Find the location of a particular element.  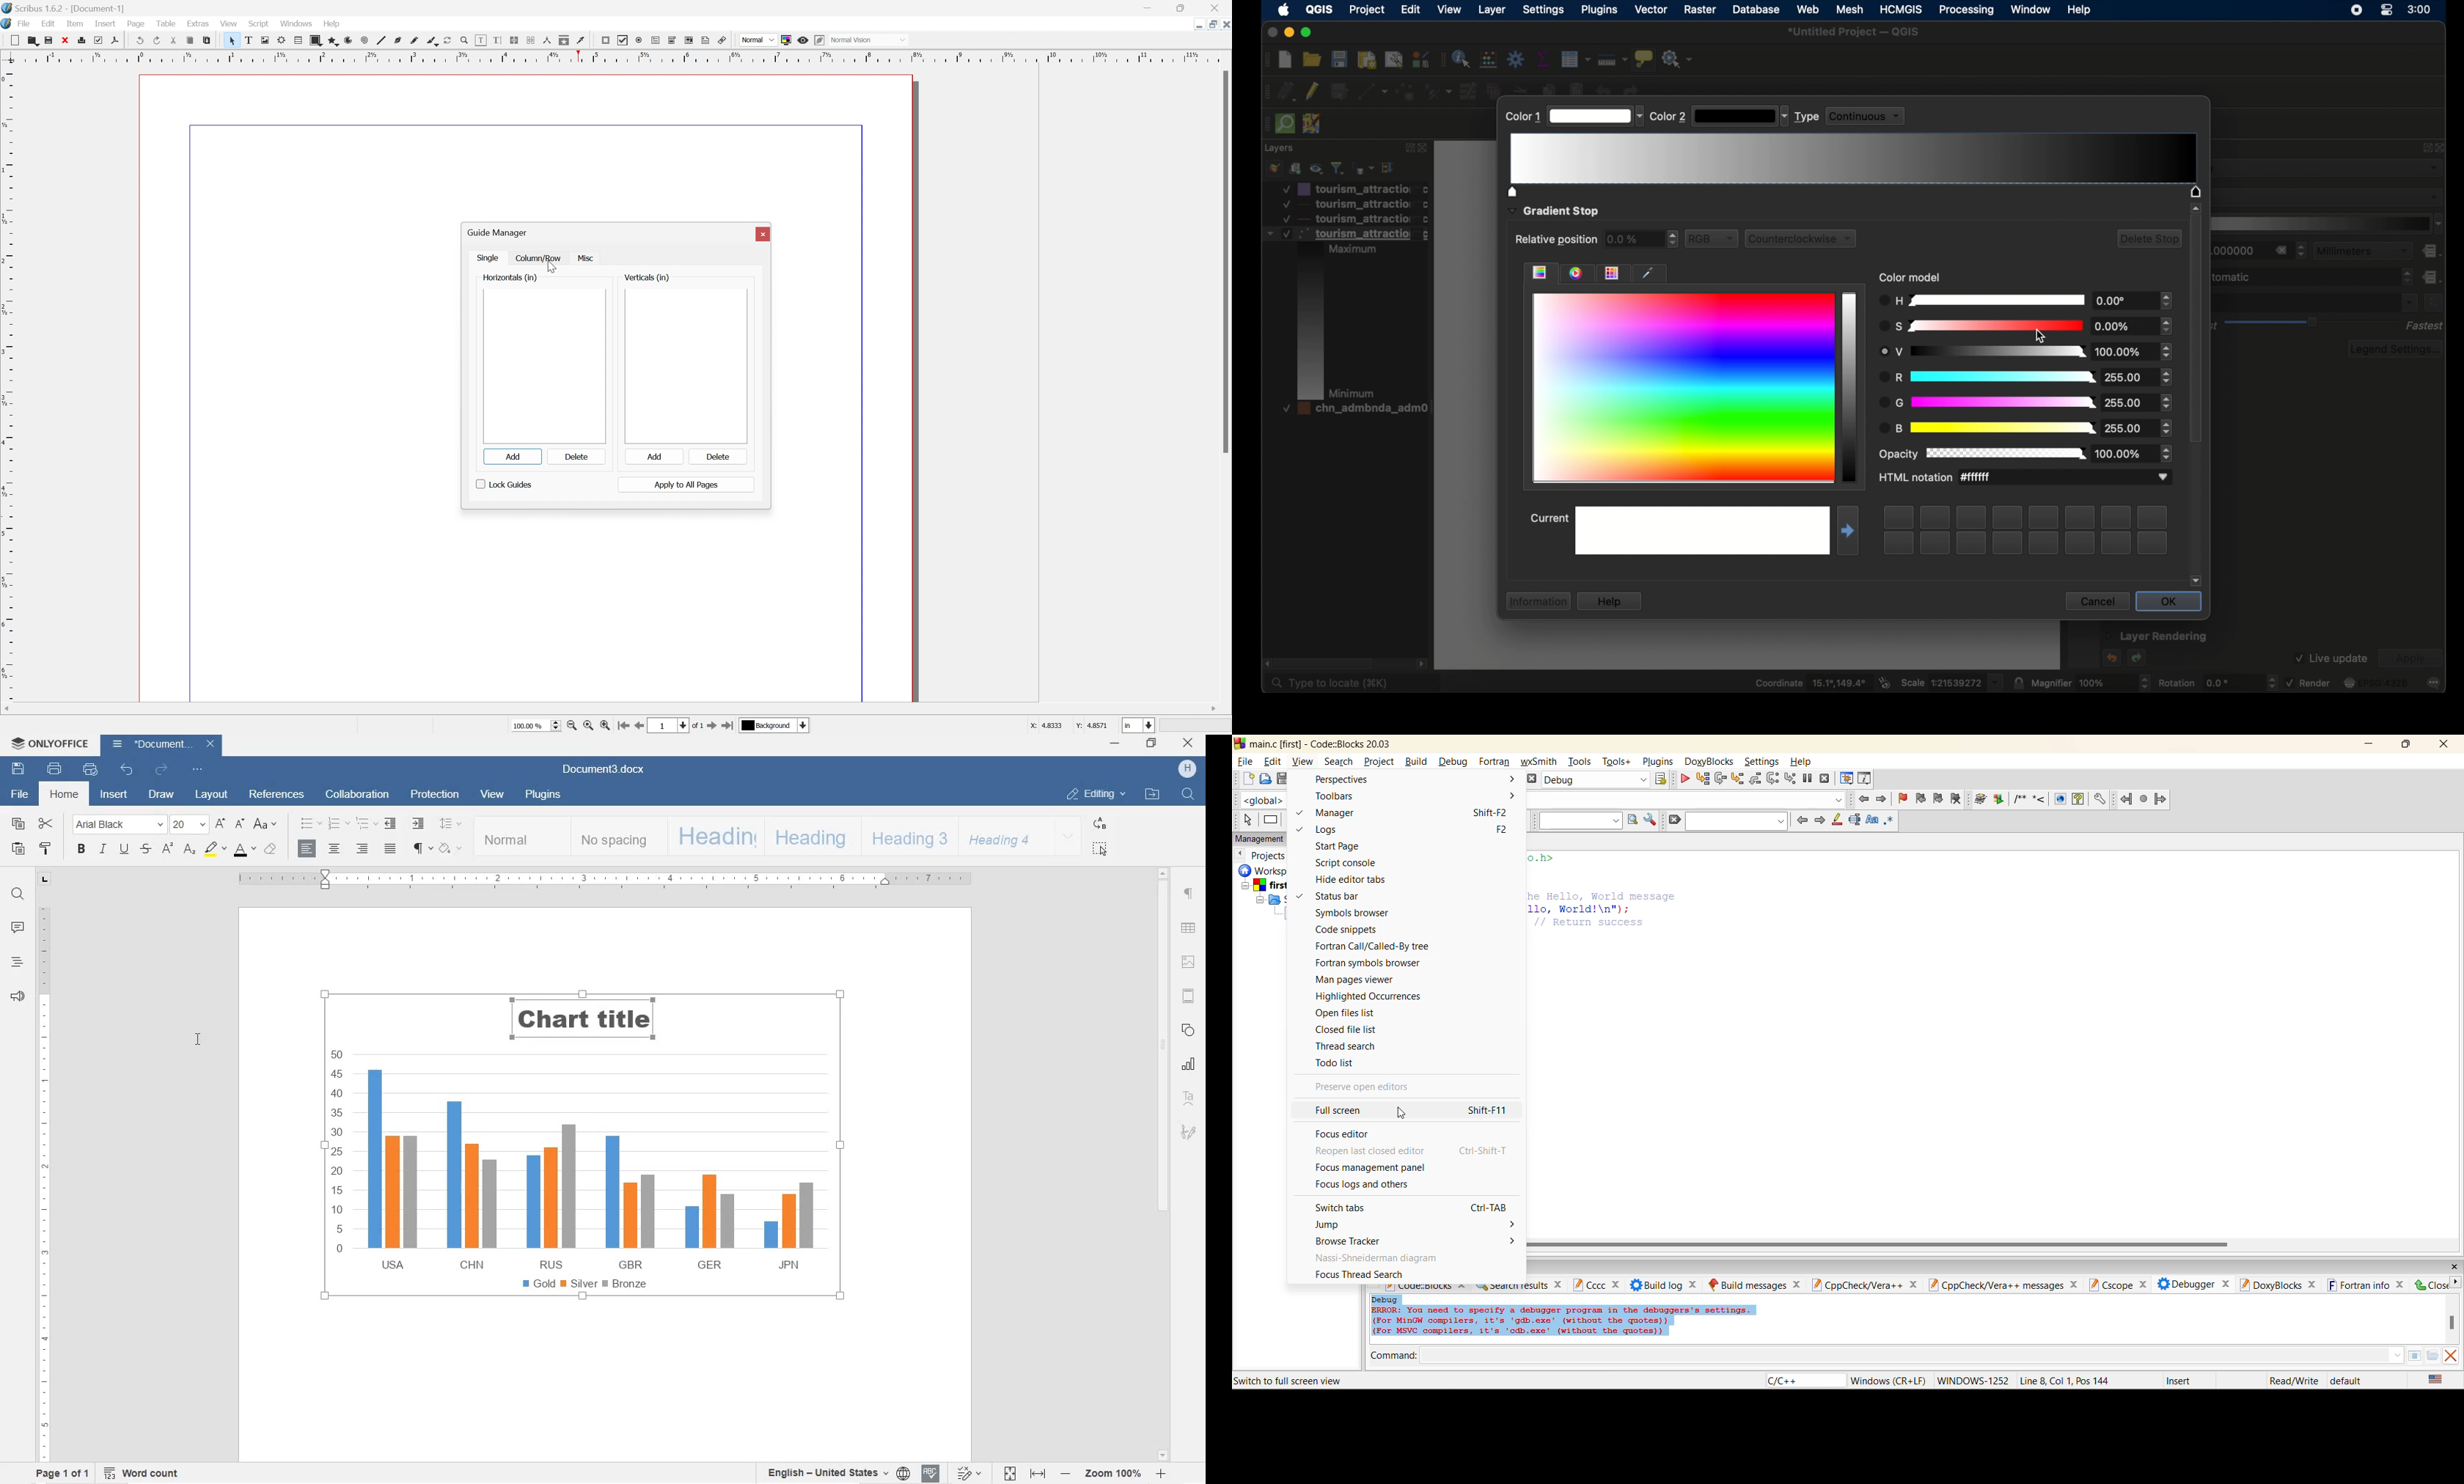

help is located at coordinates (2080, 10).